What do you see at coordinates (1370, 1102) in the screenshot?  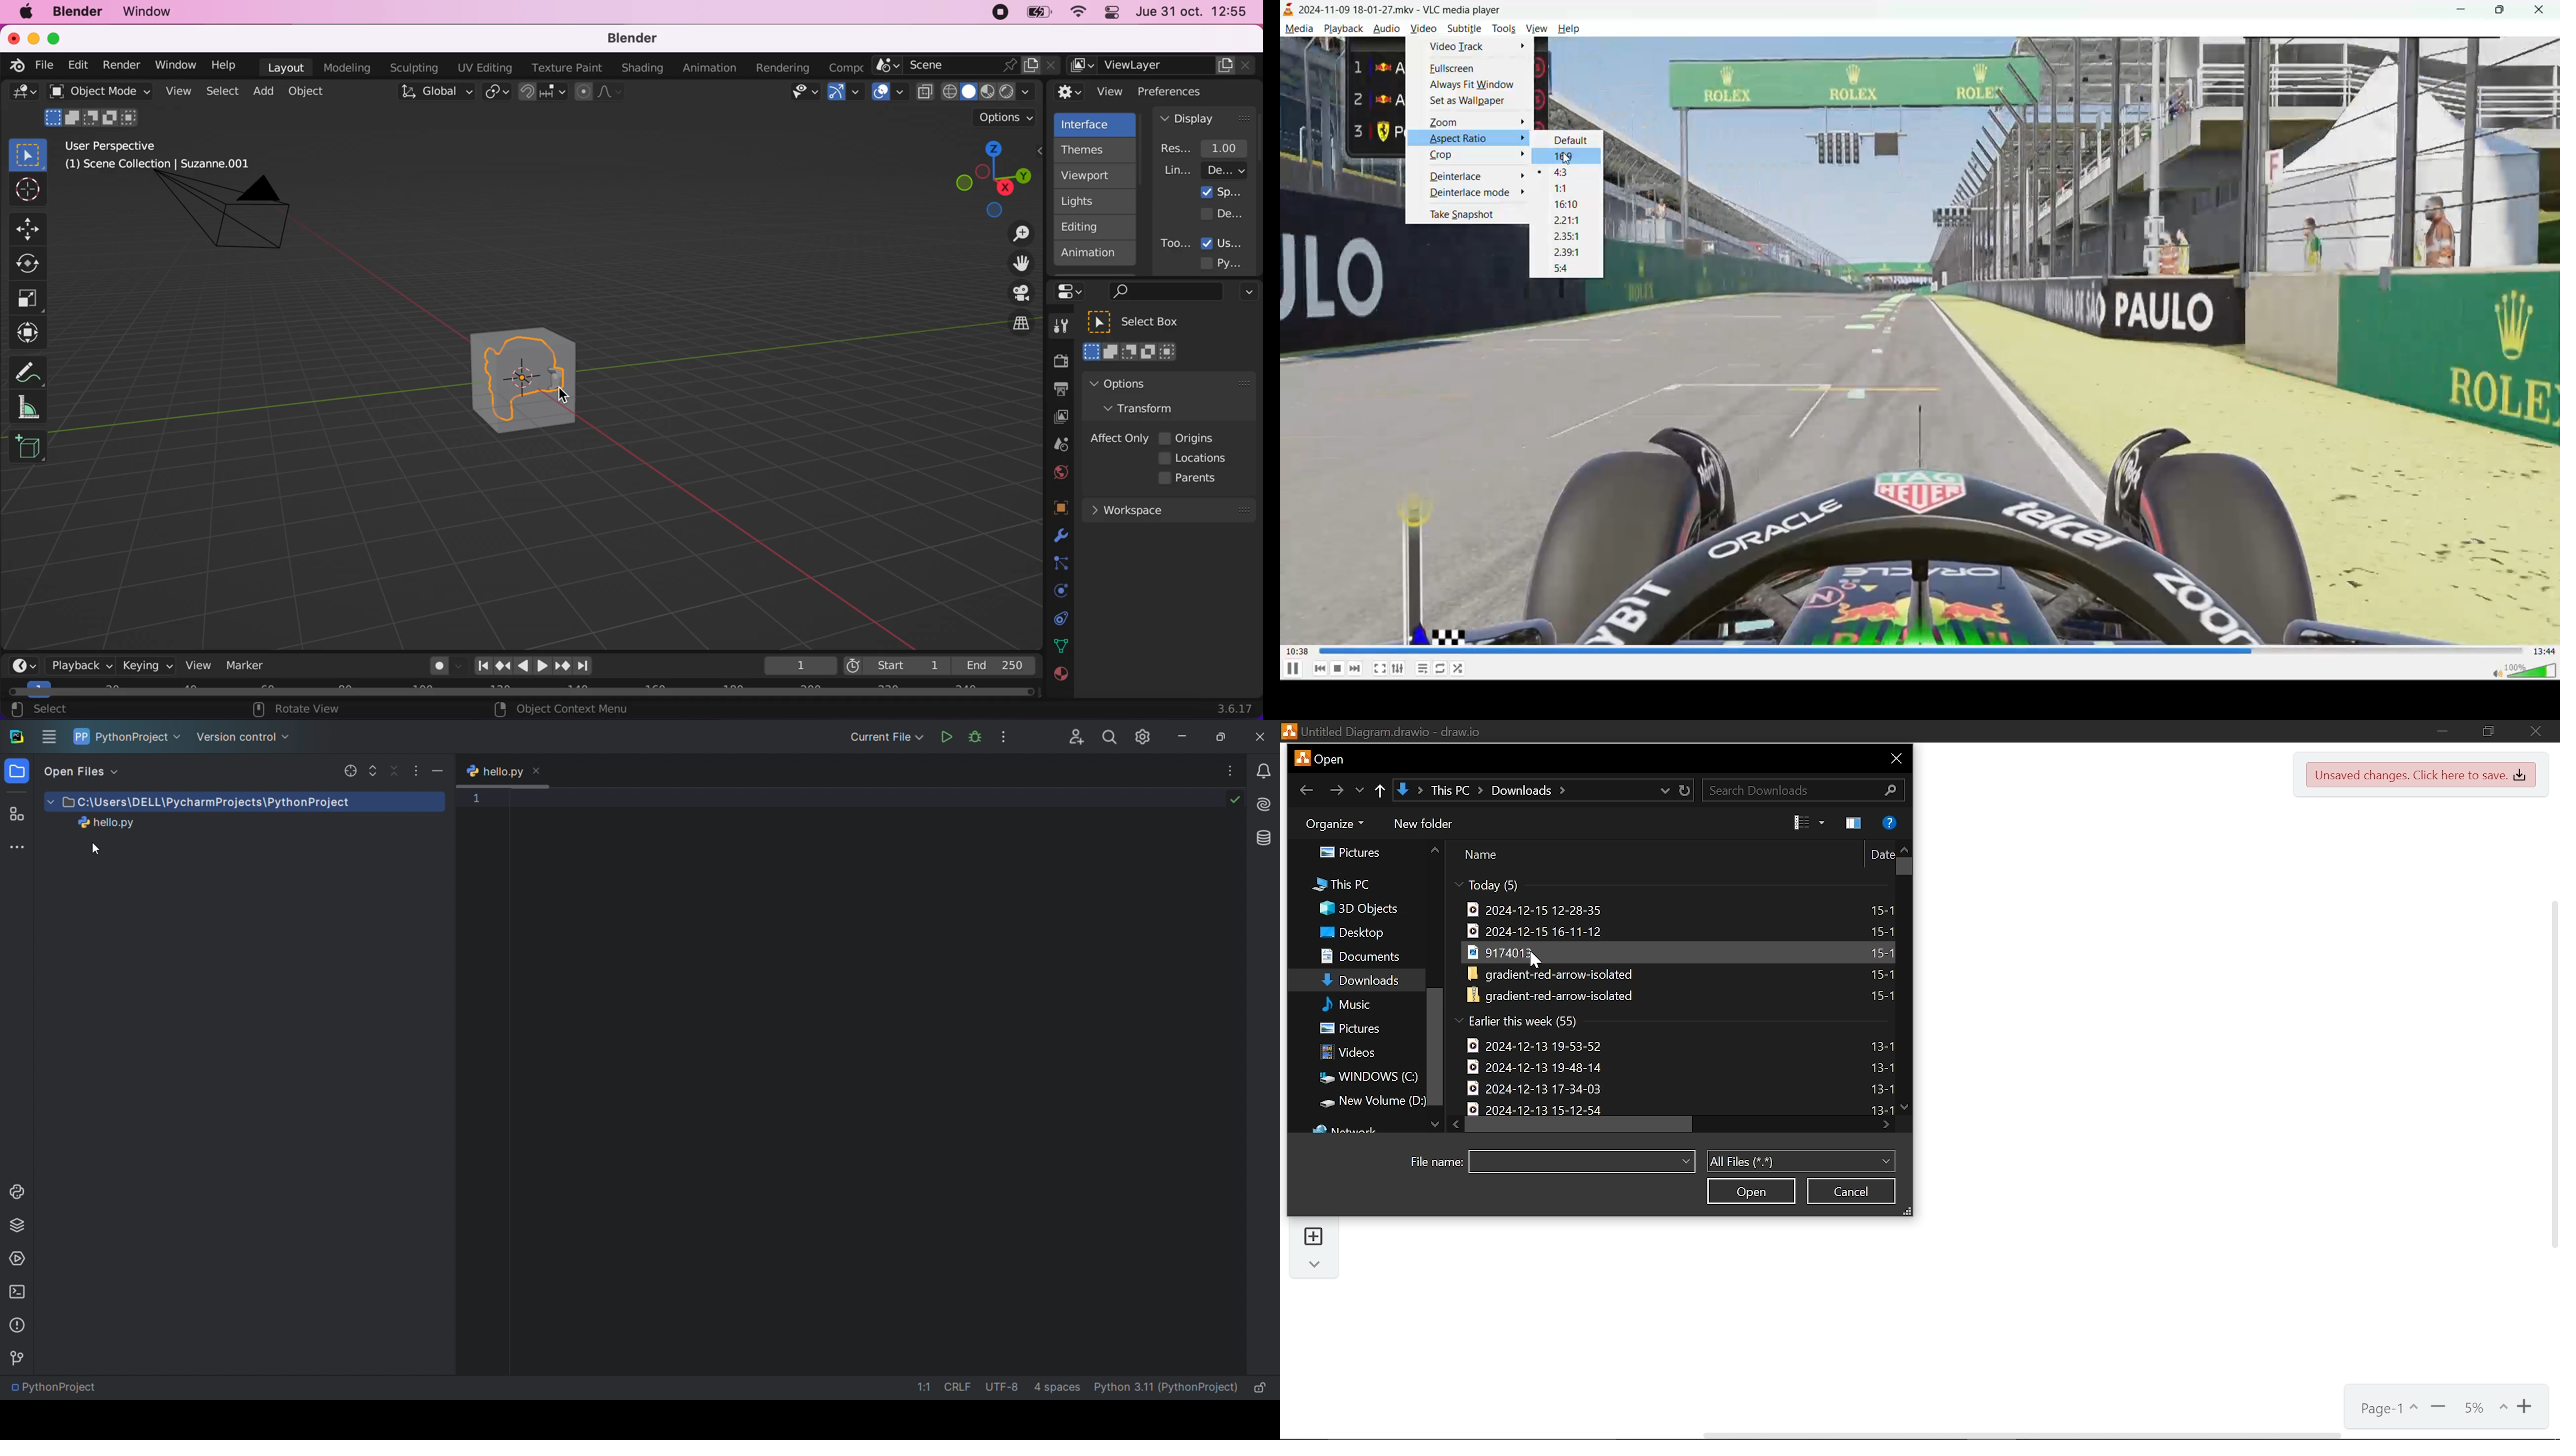 I see `new volume (D:)` at bounding box center [1370, 1102].